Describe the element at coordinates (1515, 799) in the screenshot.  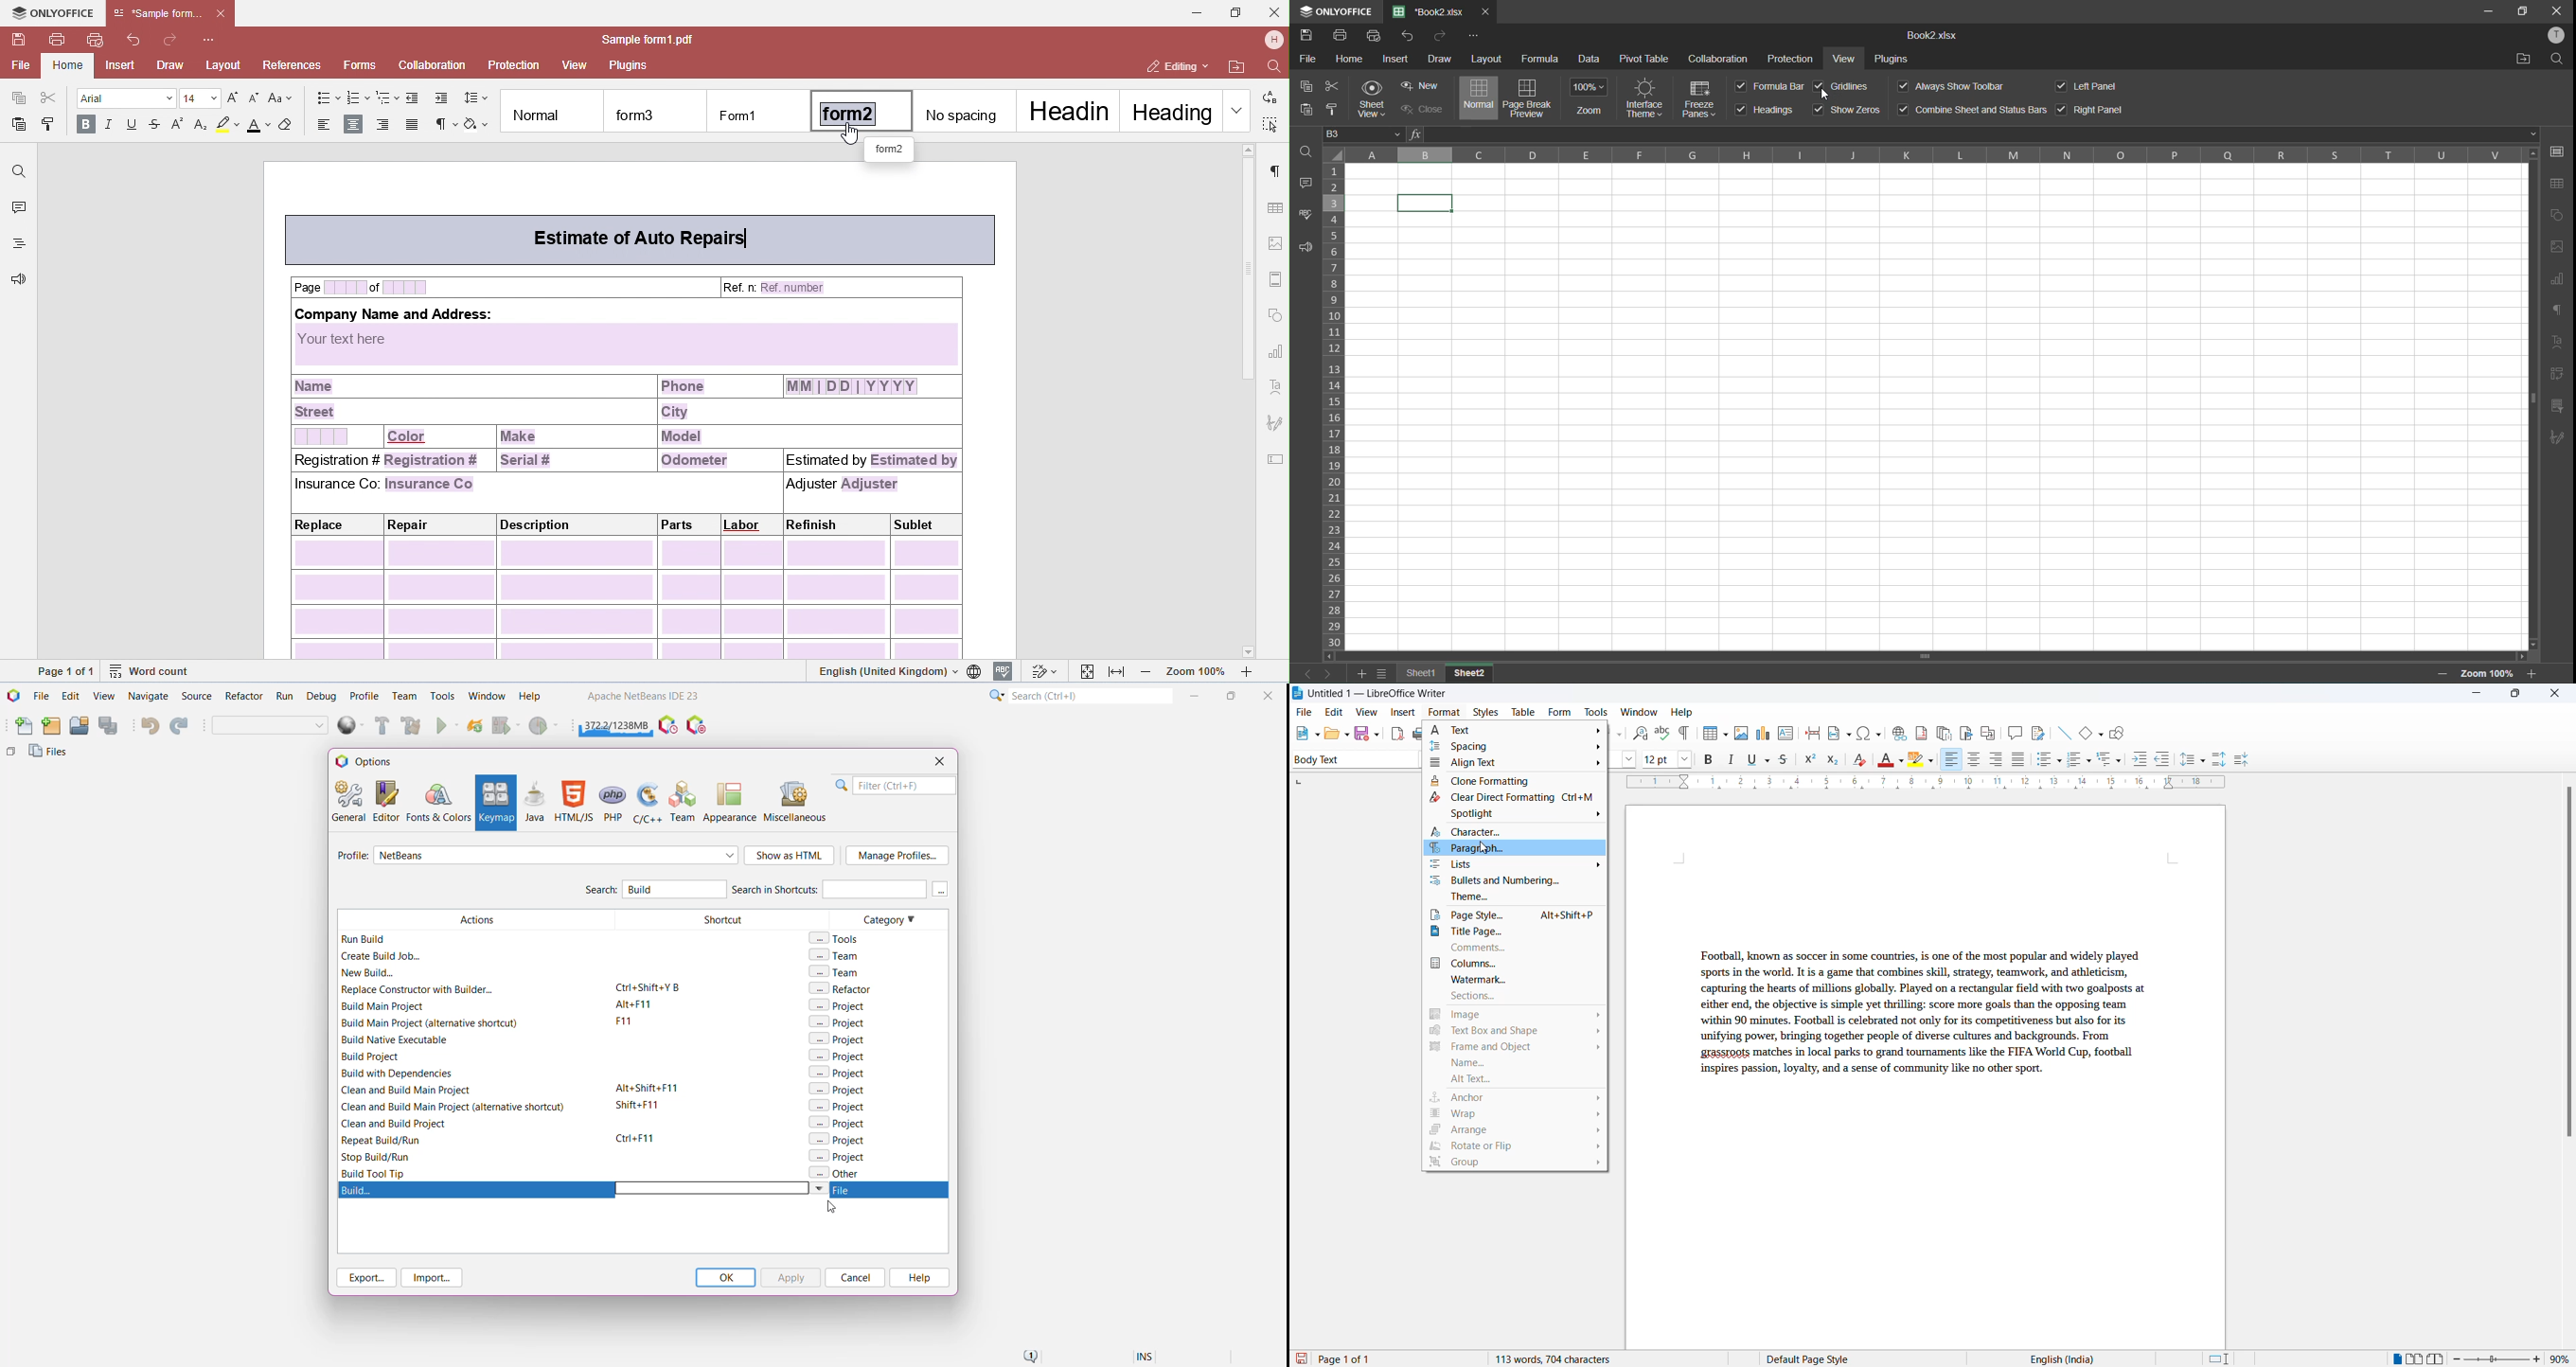
I see `clear direct formatting` at that location.